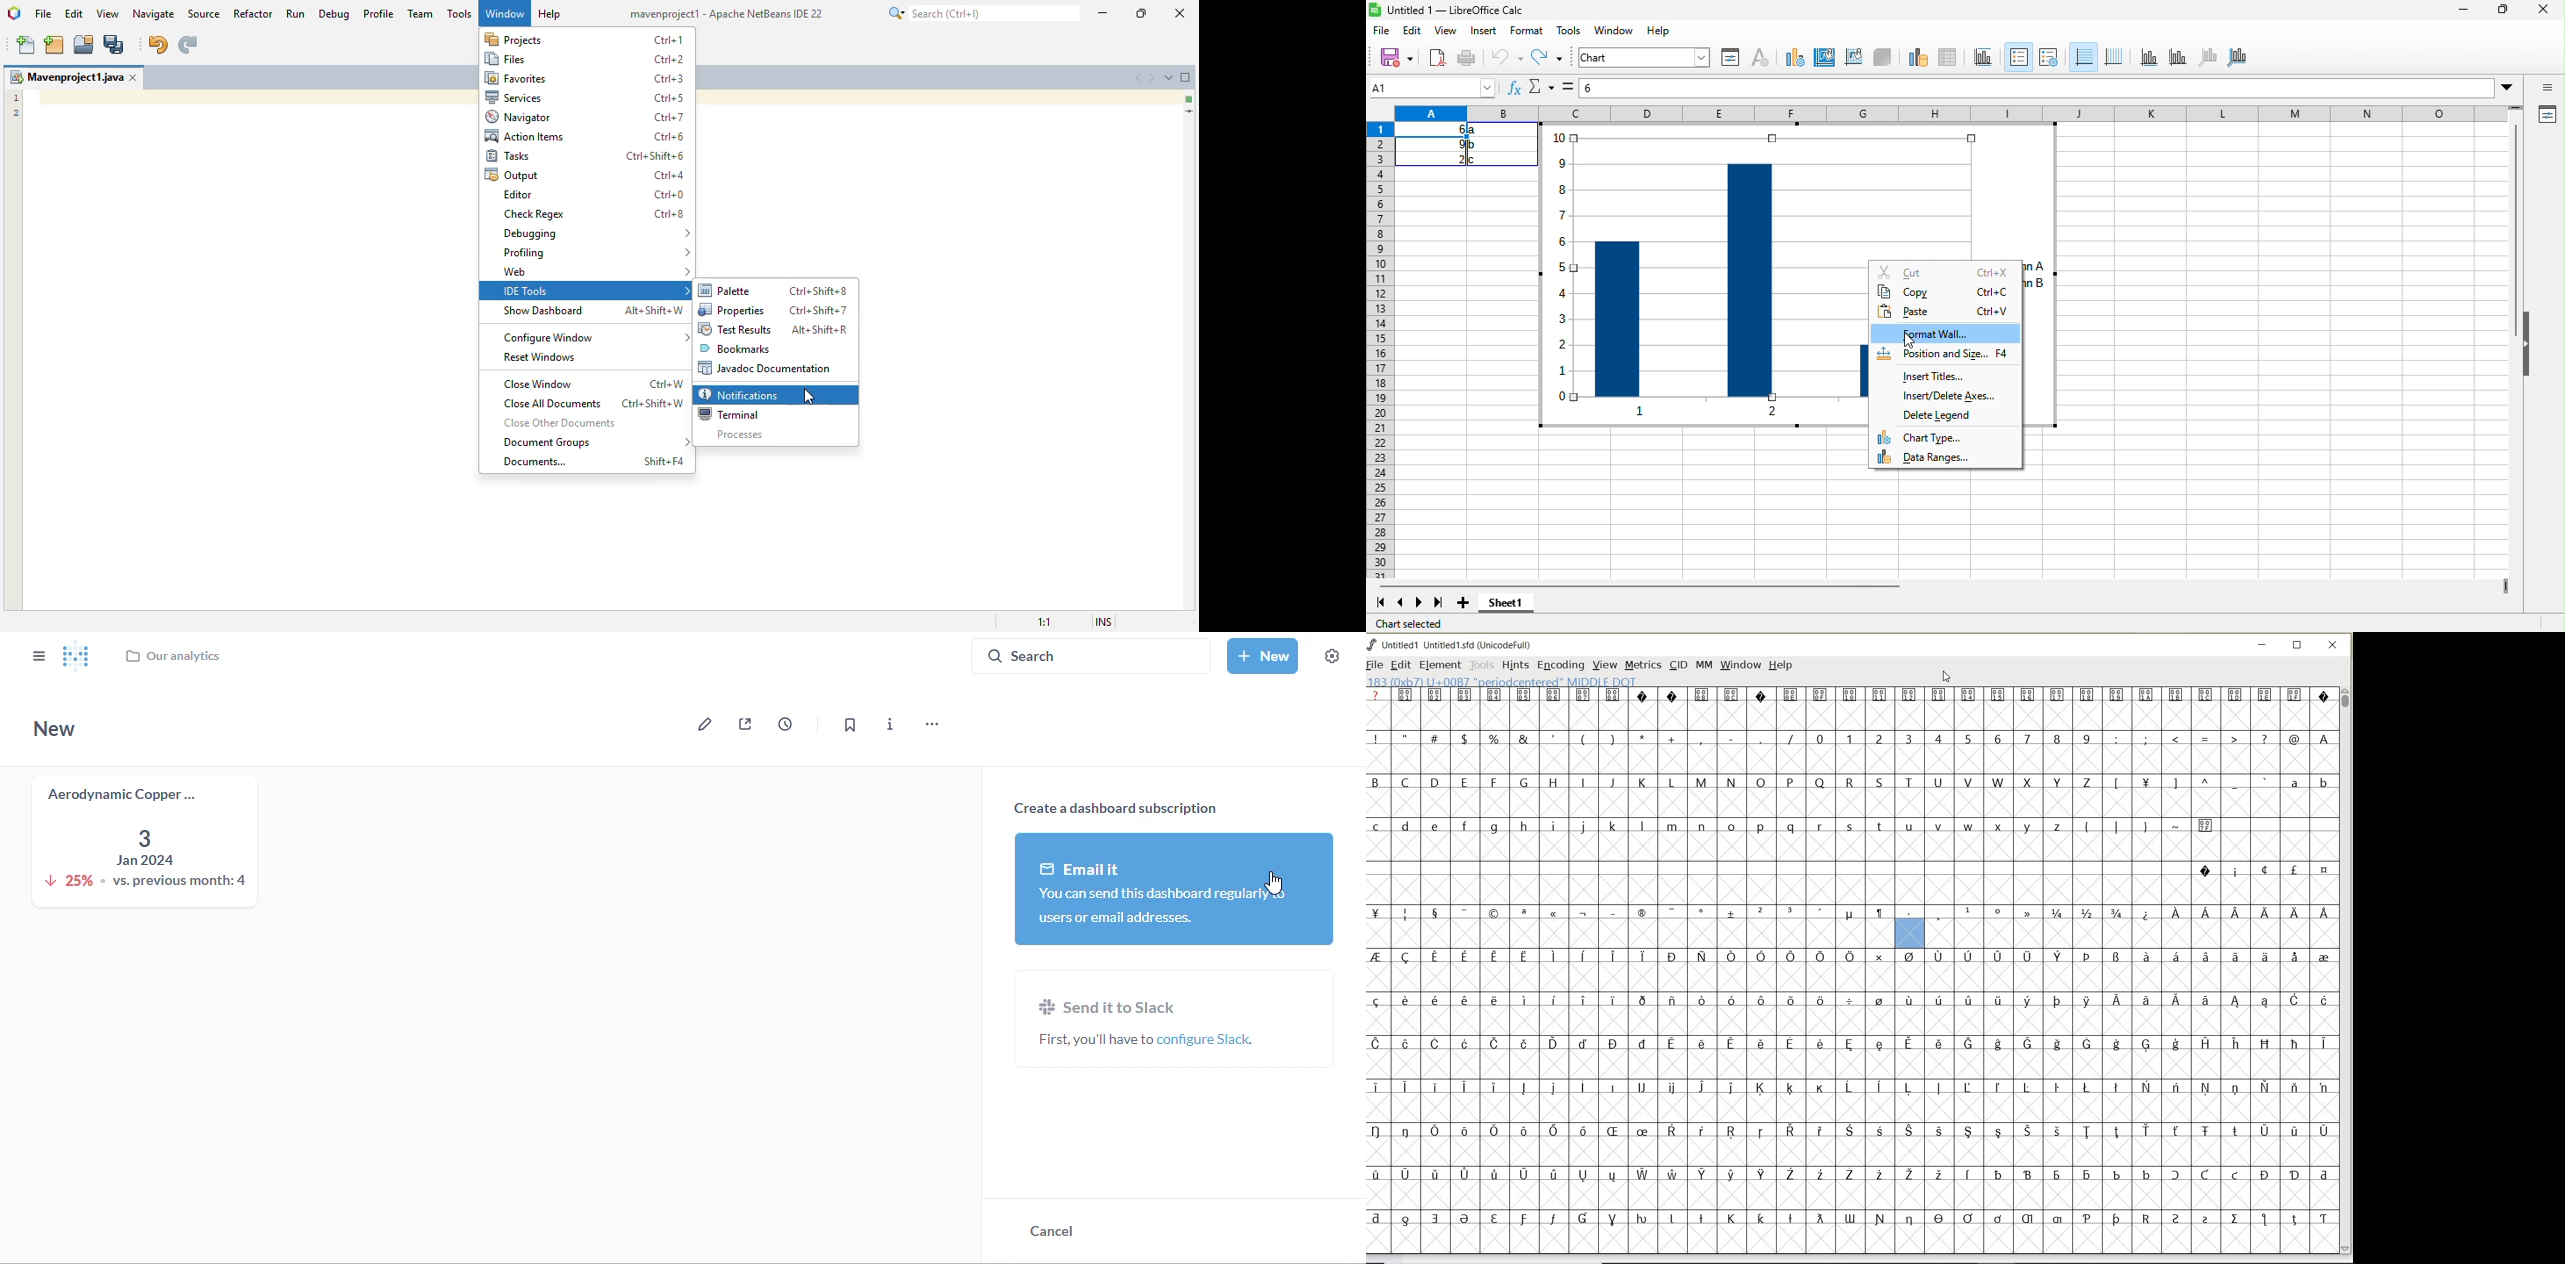  What do you see at coordinates (1177, 1019) in the screenshot?
I see `send it to slack` at bounding box center [1177, 1019].